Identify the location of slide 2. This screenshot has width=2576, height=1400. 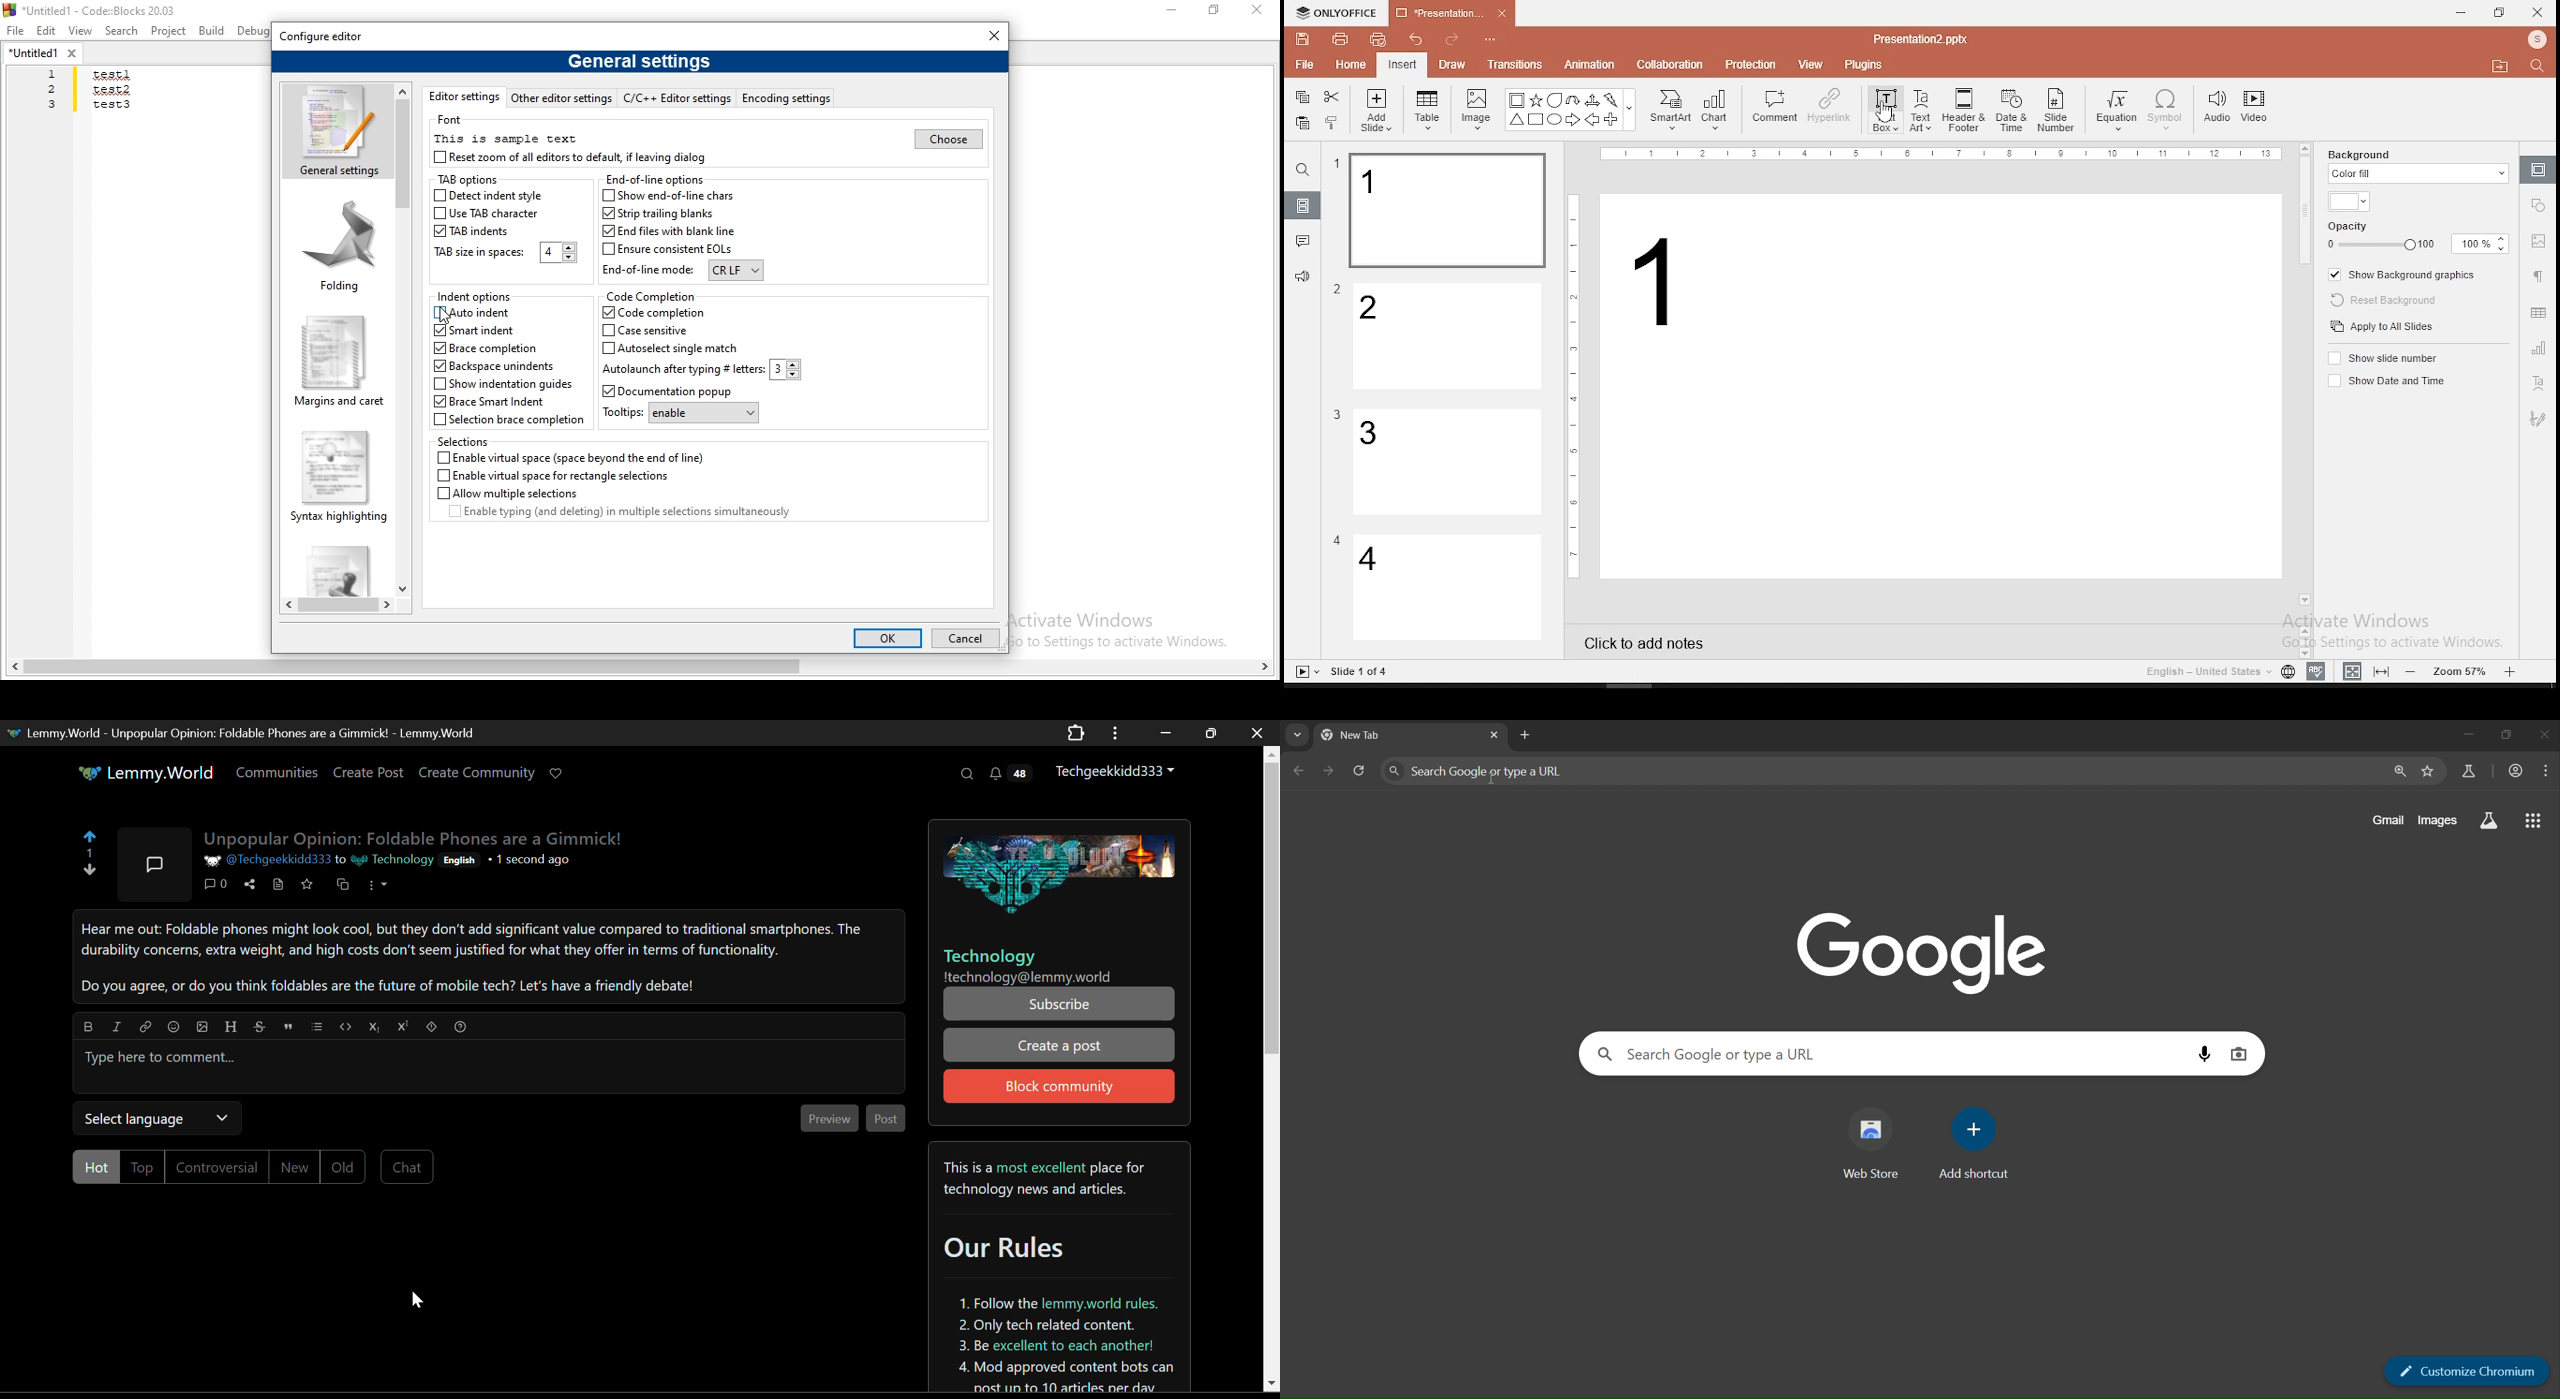
(1449, 337).